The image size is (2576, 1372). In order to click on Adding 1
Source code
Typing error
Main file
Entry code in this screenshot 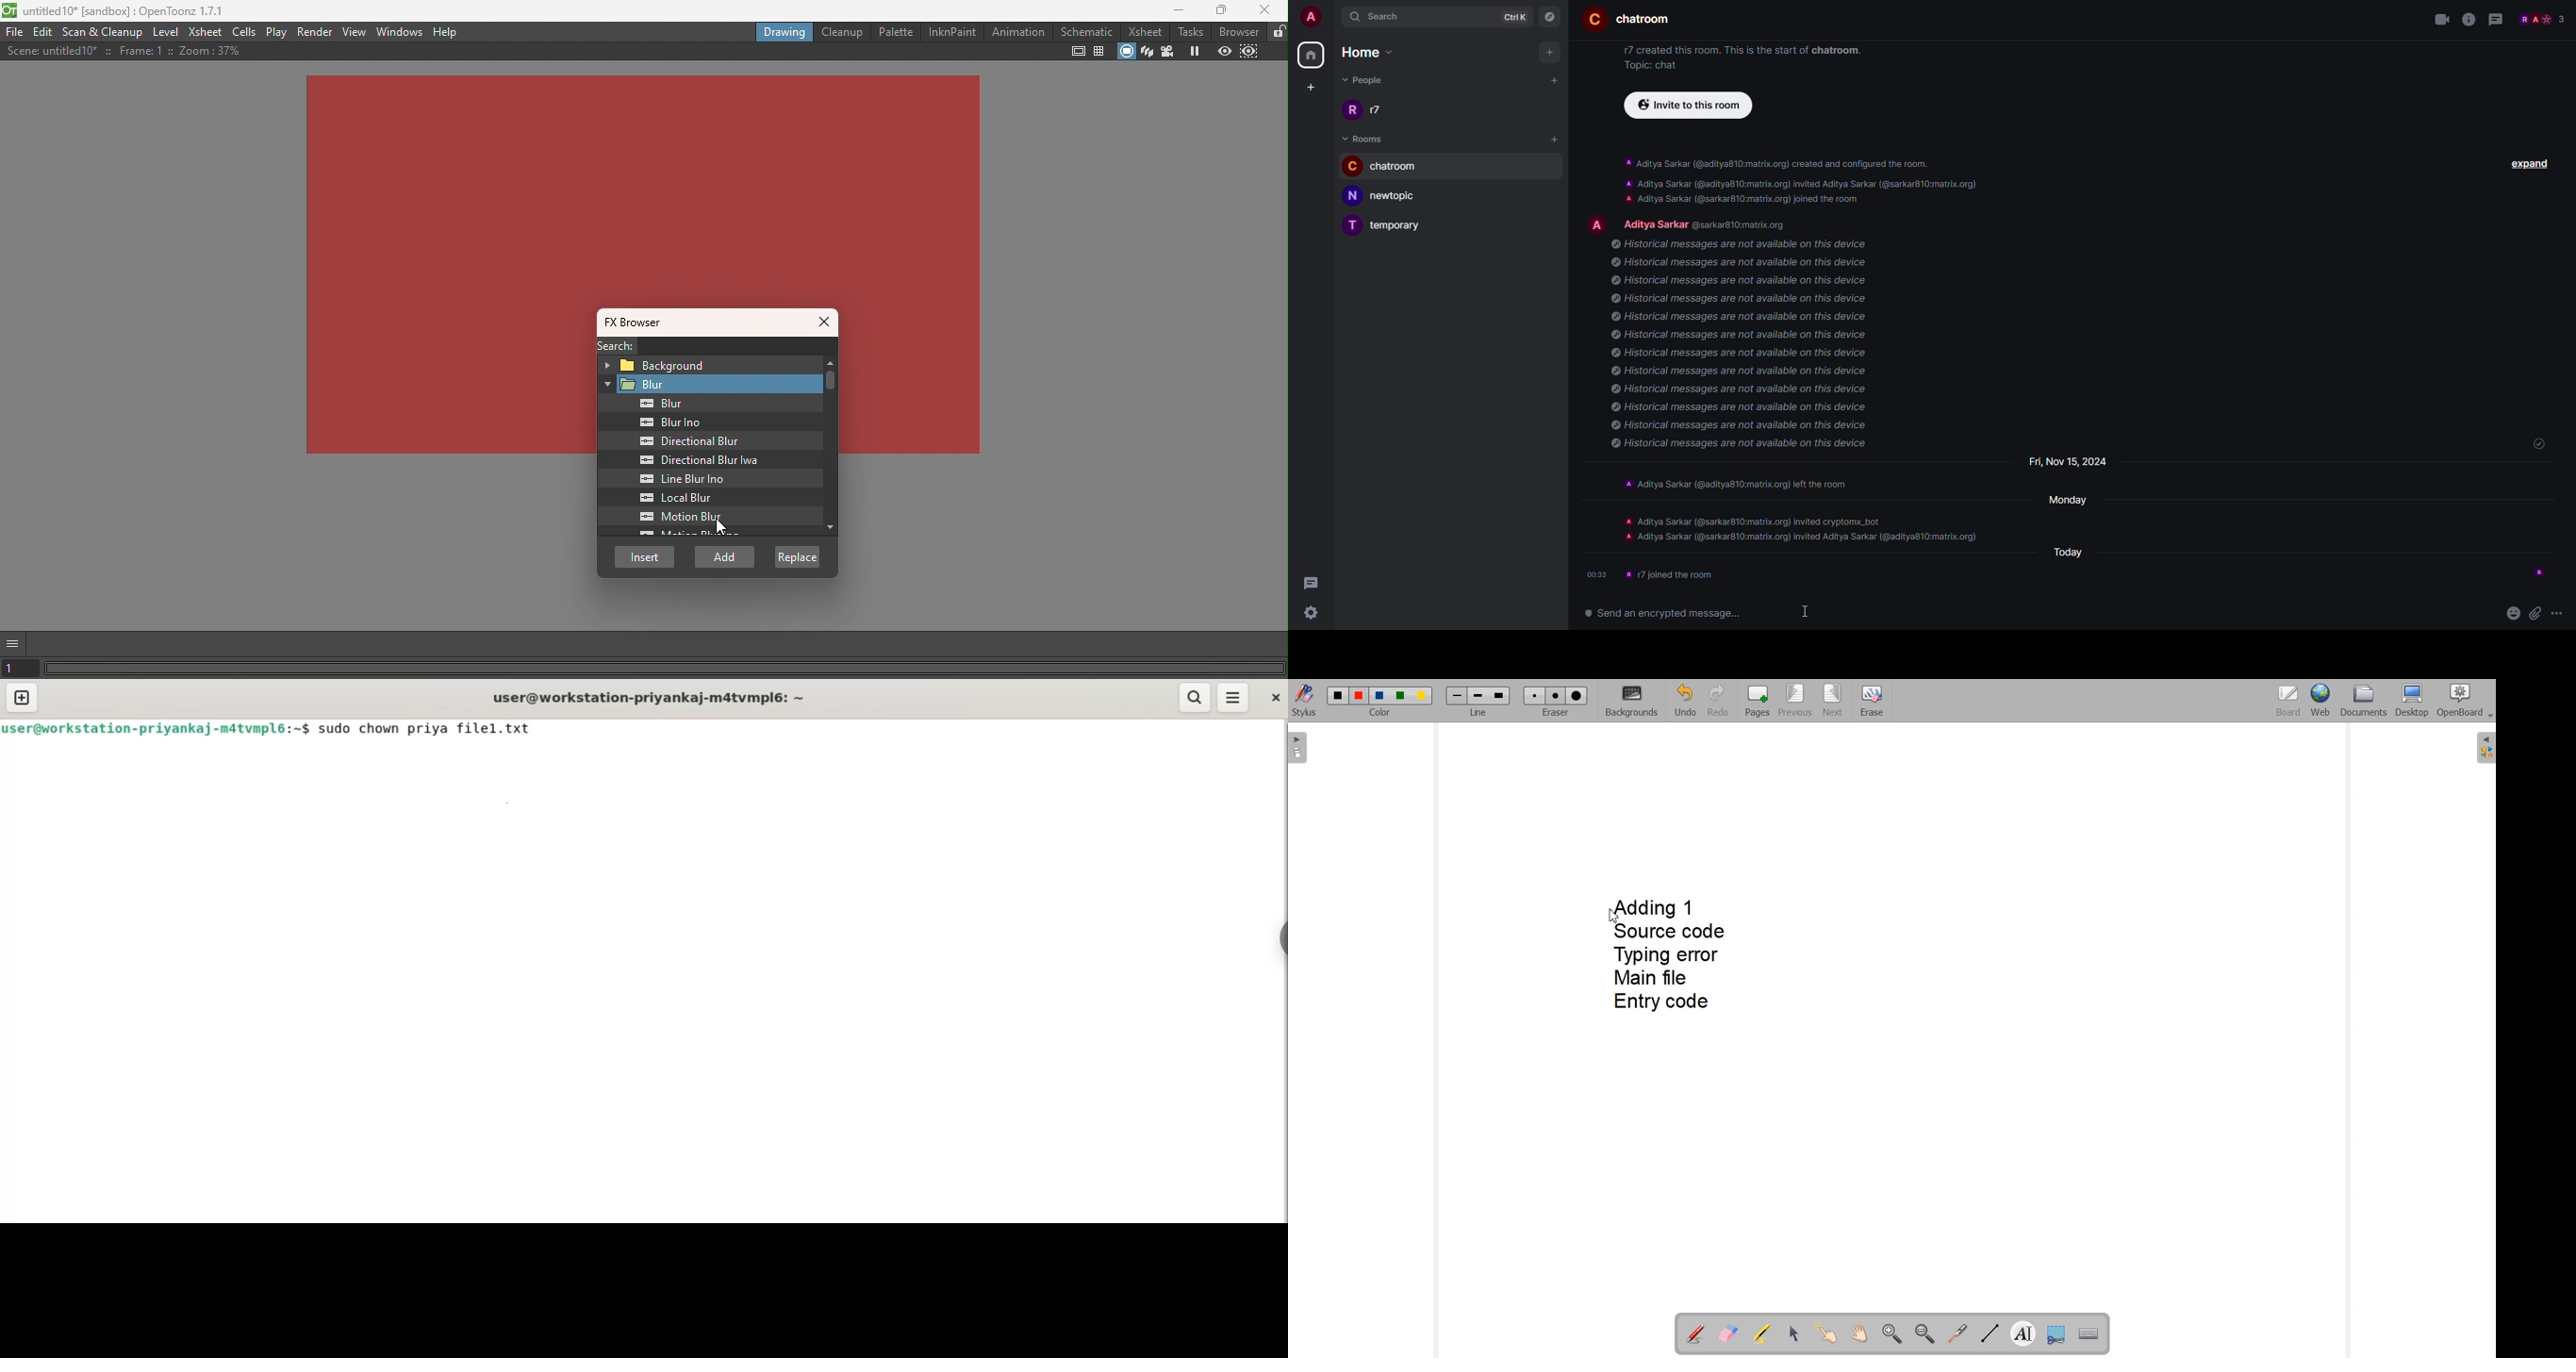, I will do `click(1675, 958)`.